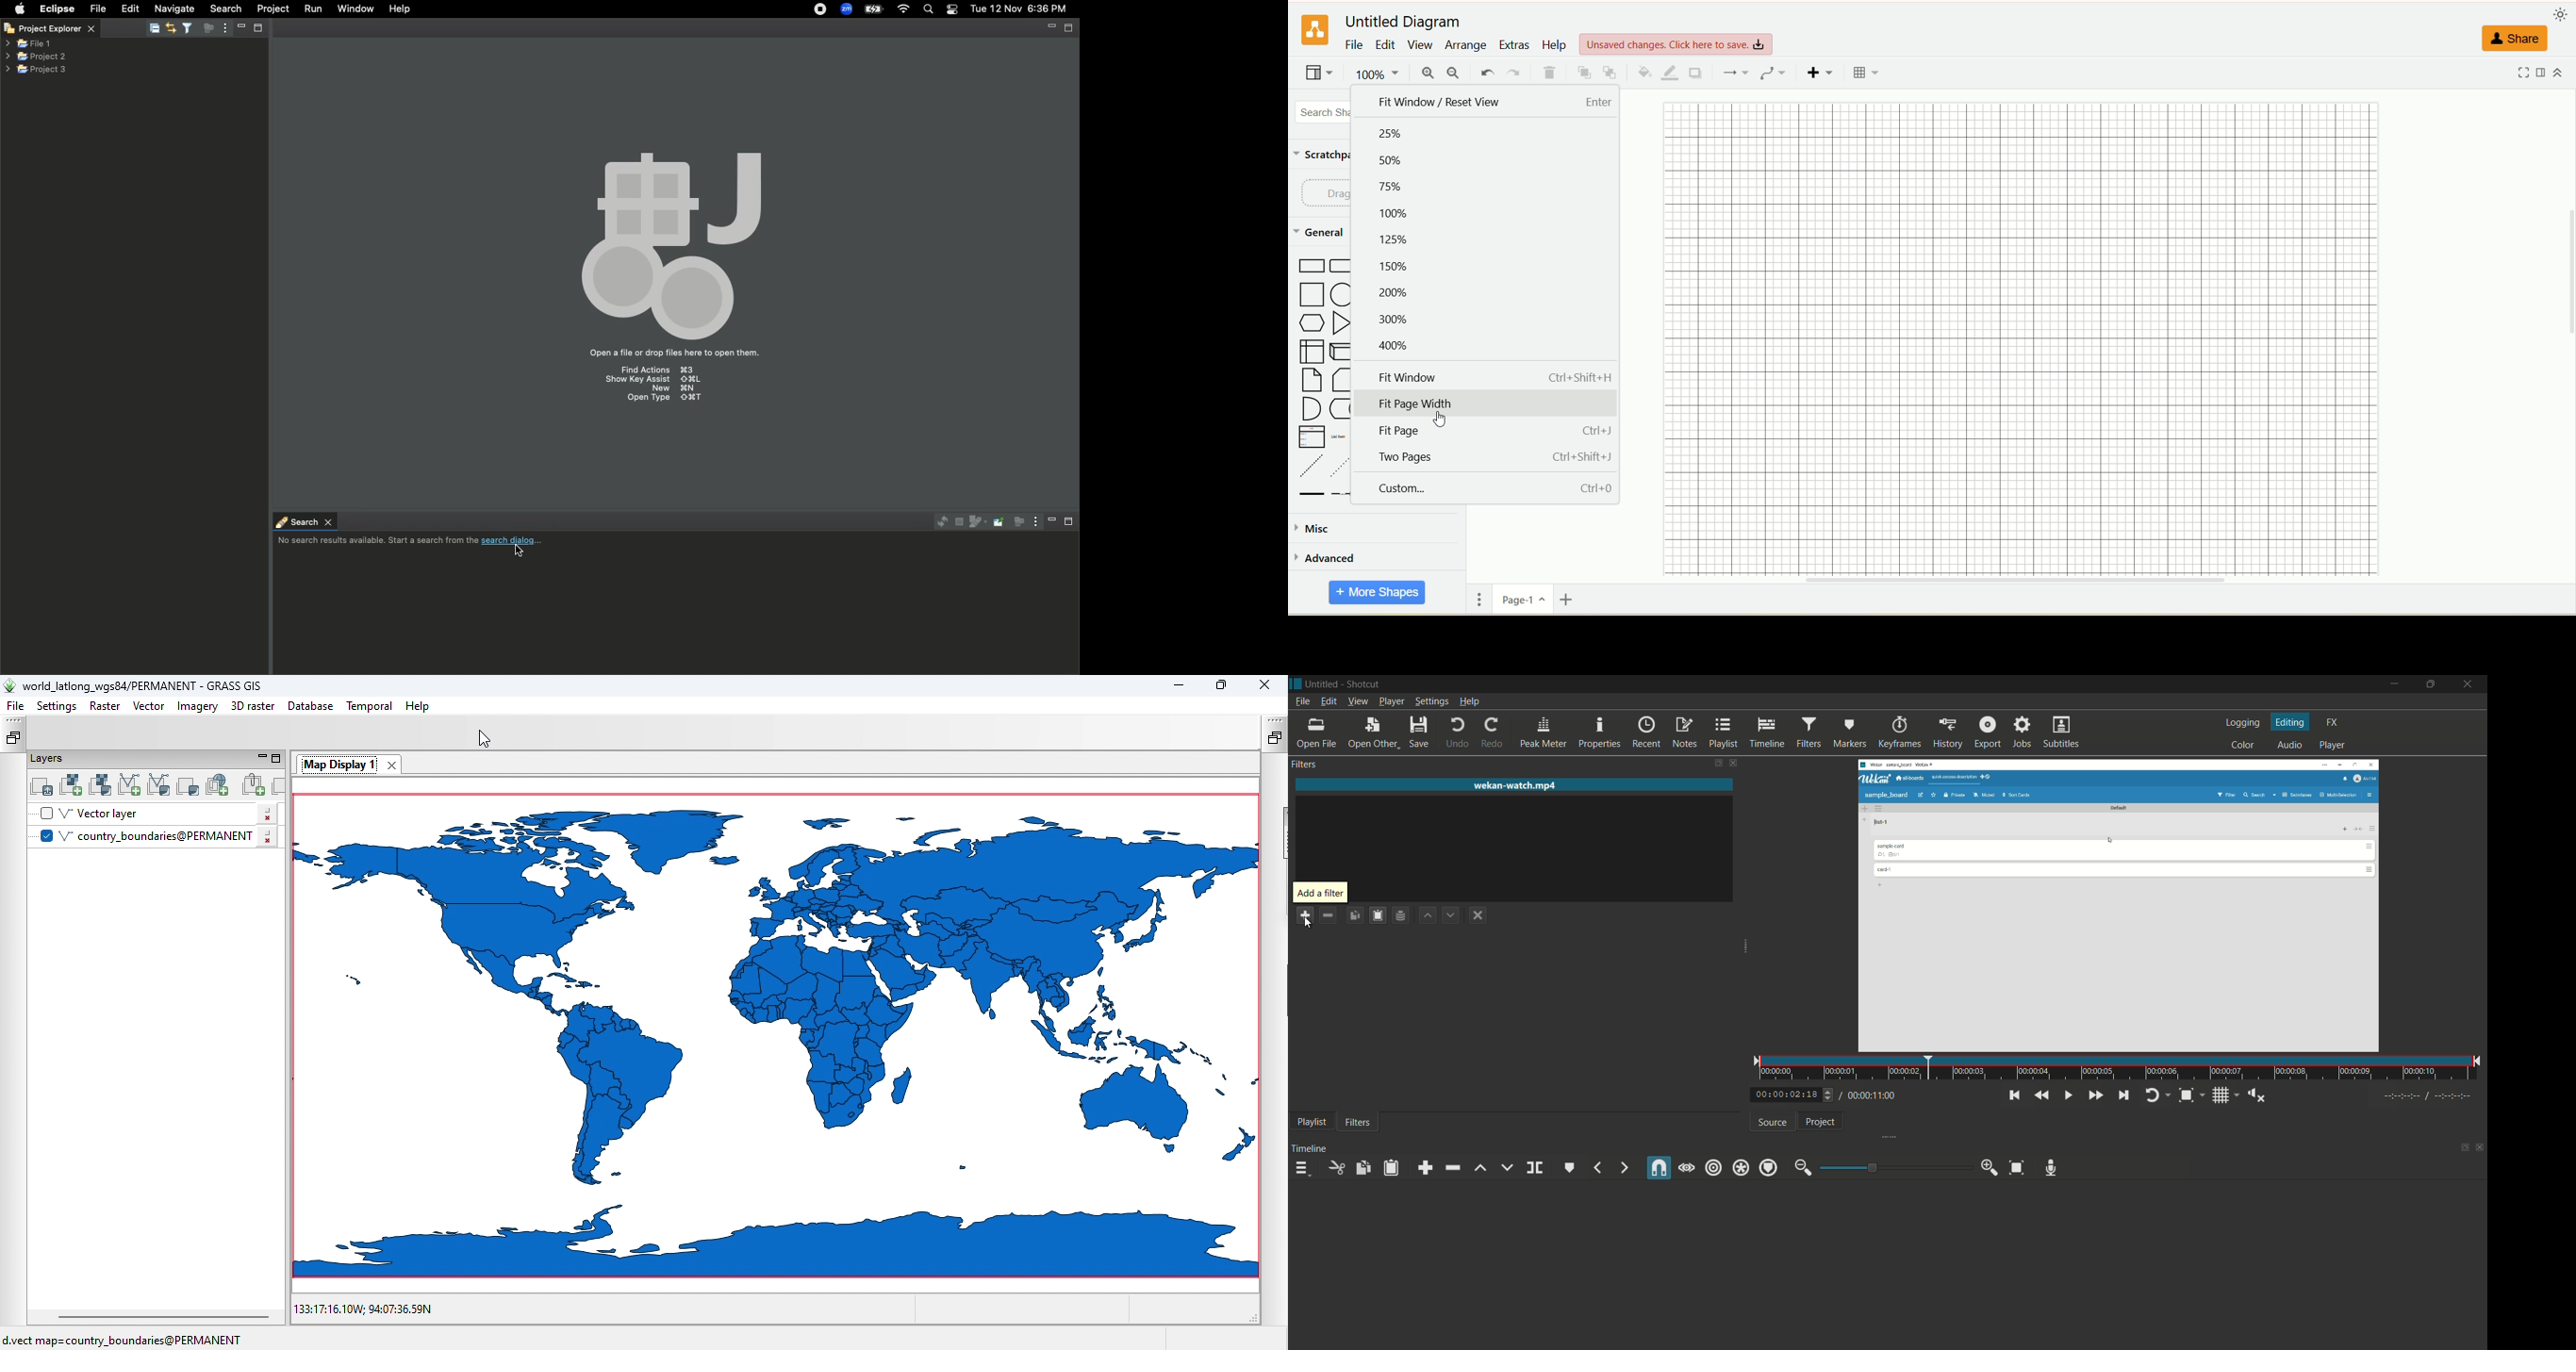  Describe the element at coordinates (1613, 72) in the screenshot. I see `to back` at that location.